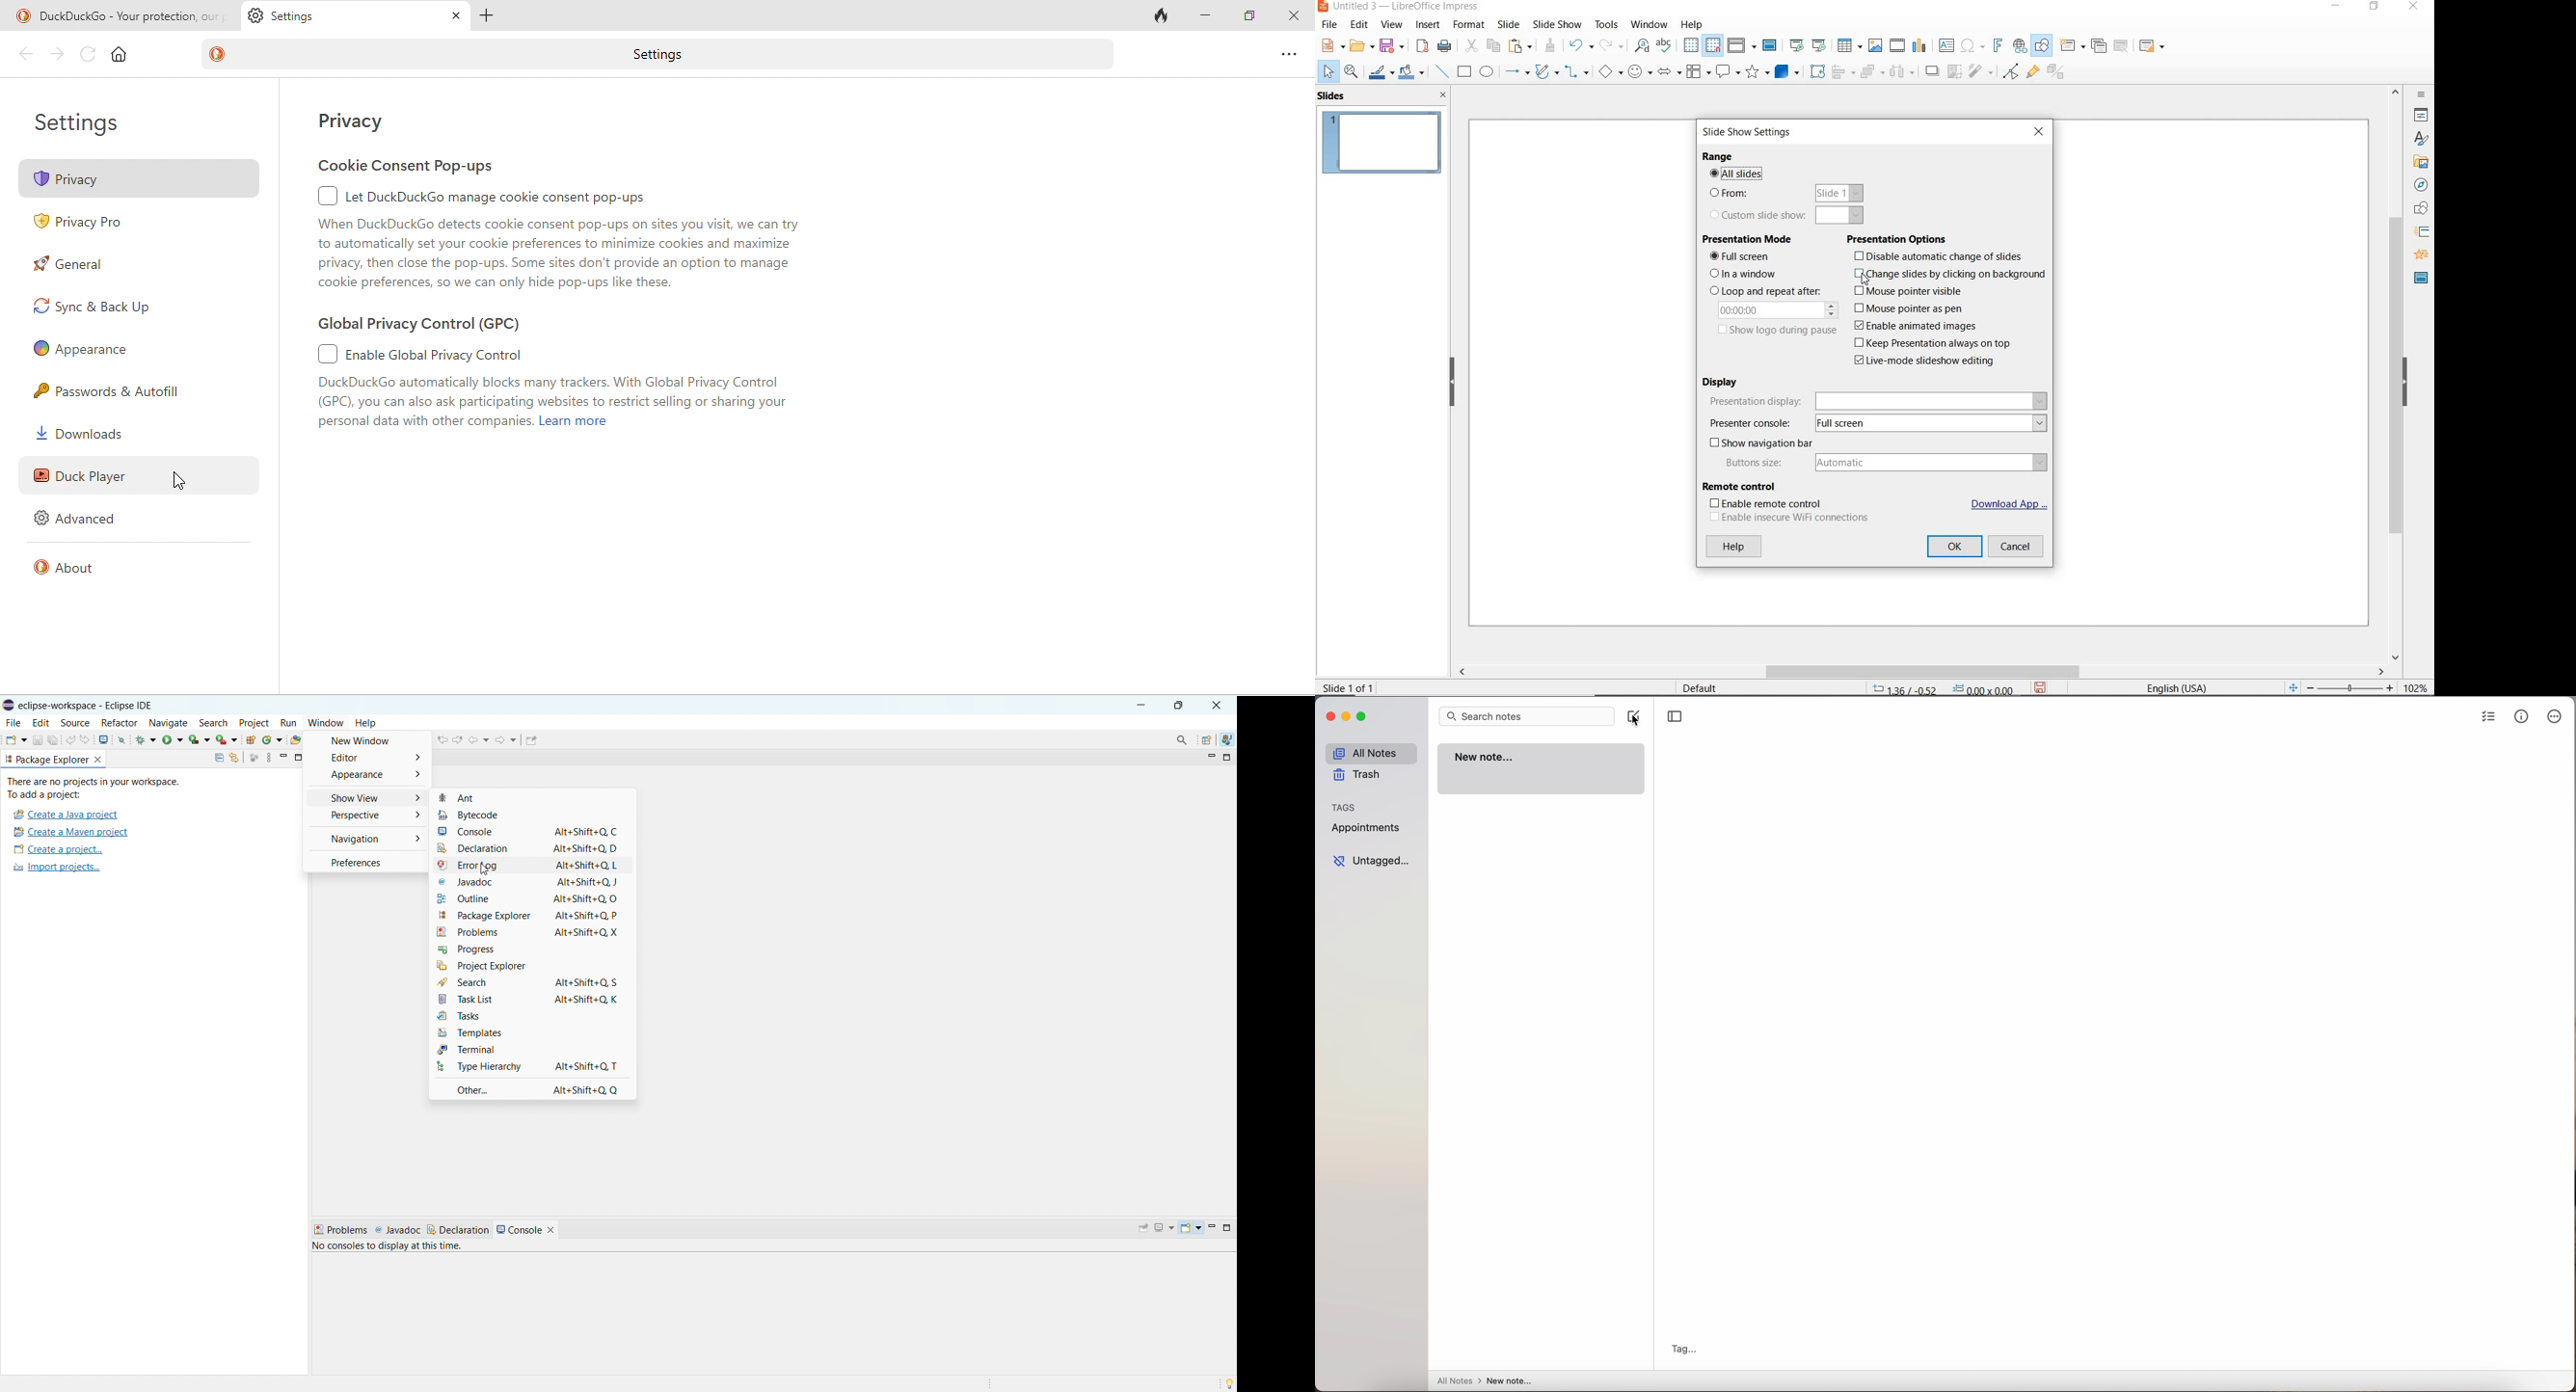  What do you see at coordinates (2422, 279) in the screenshot?
I see `MASTER SLIDES` at bounding box center [2422, 279].